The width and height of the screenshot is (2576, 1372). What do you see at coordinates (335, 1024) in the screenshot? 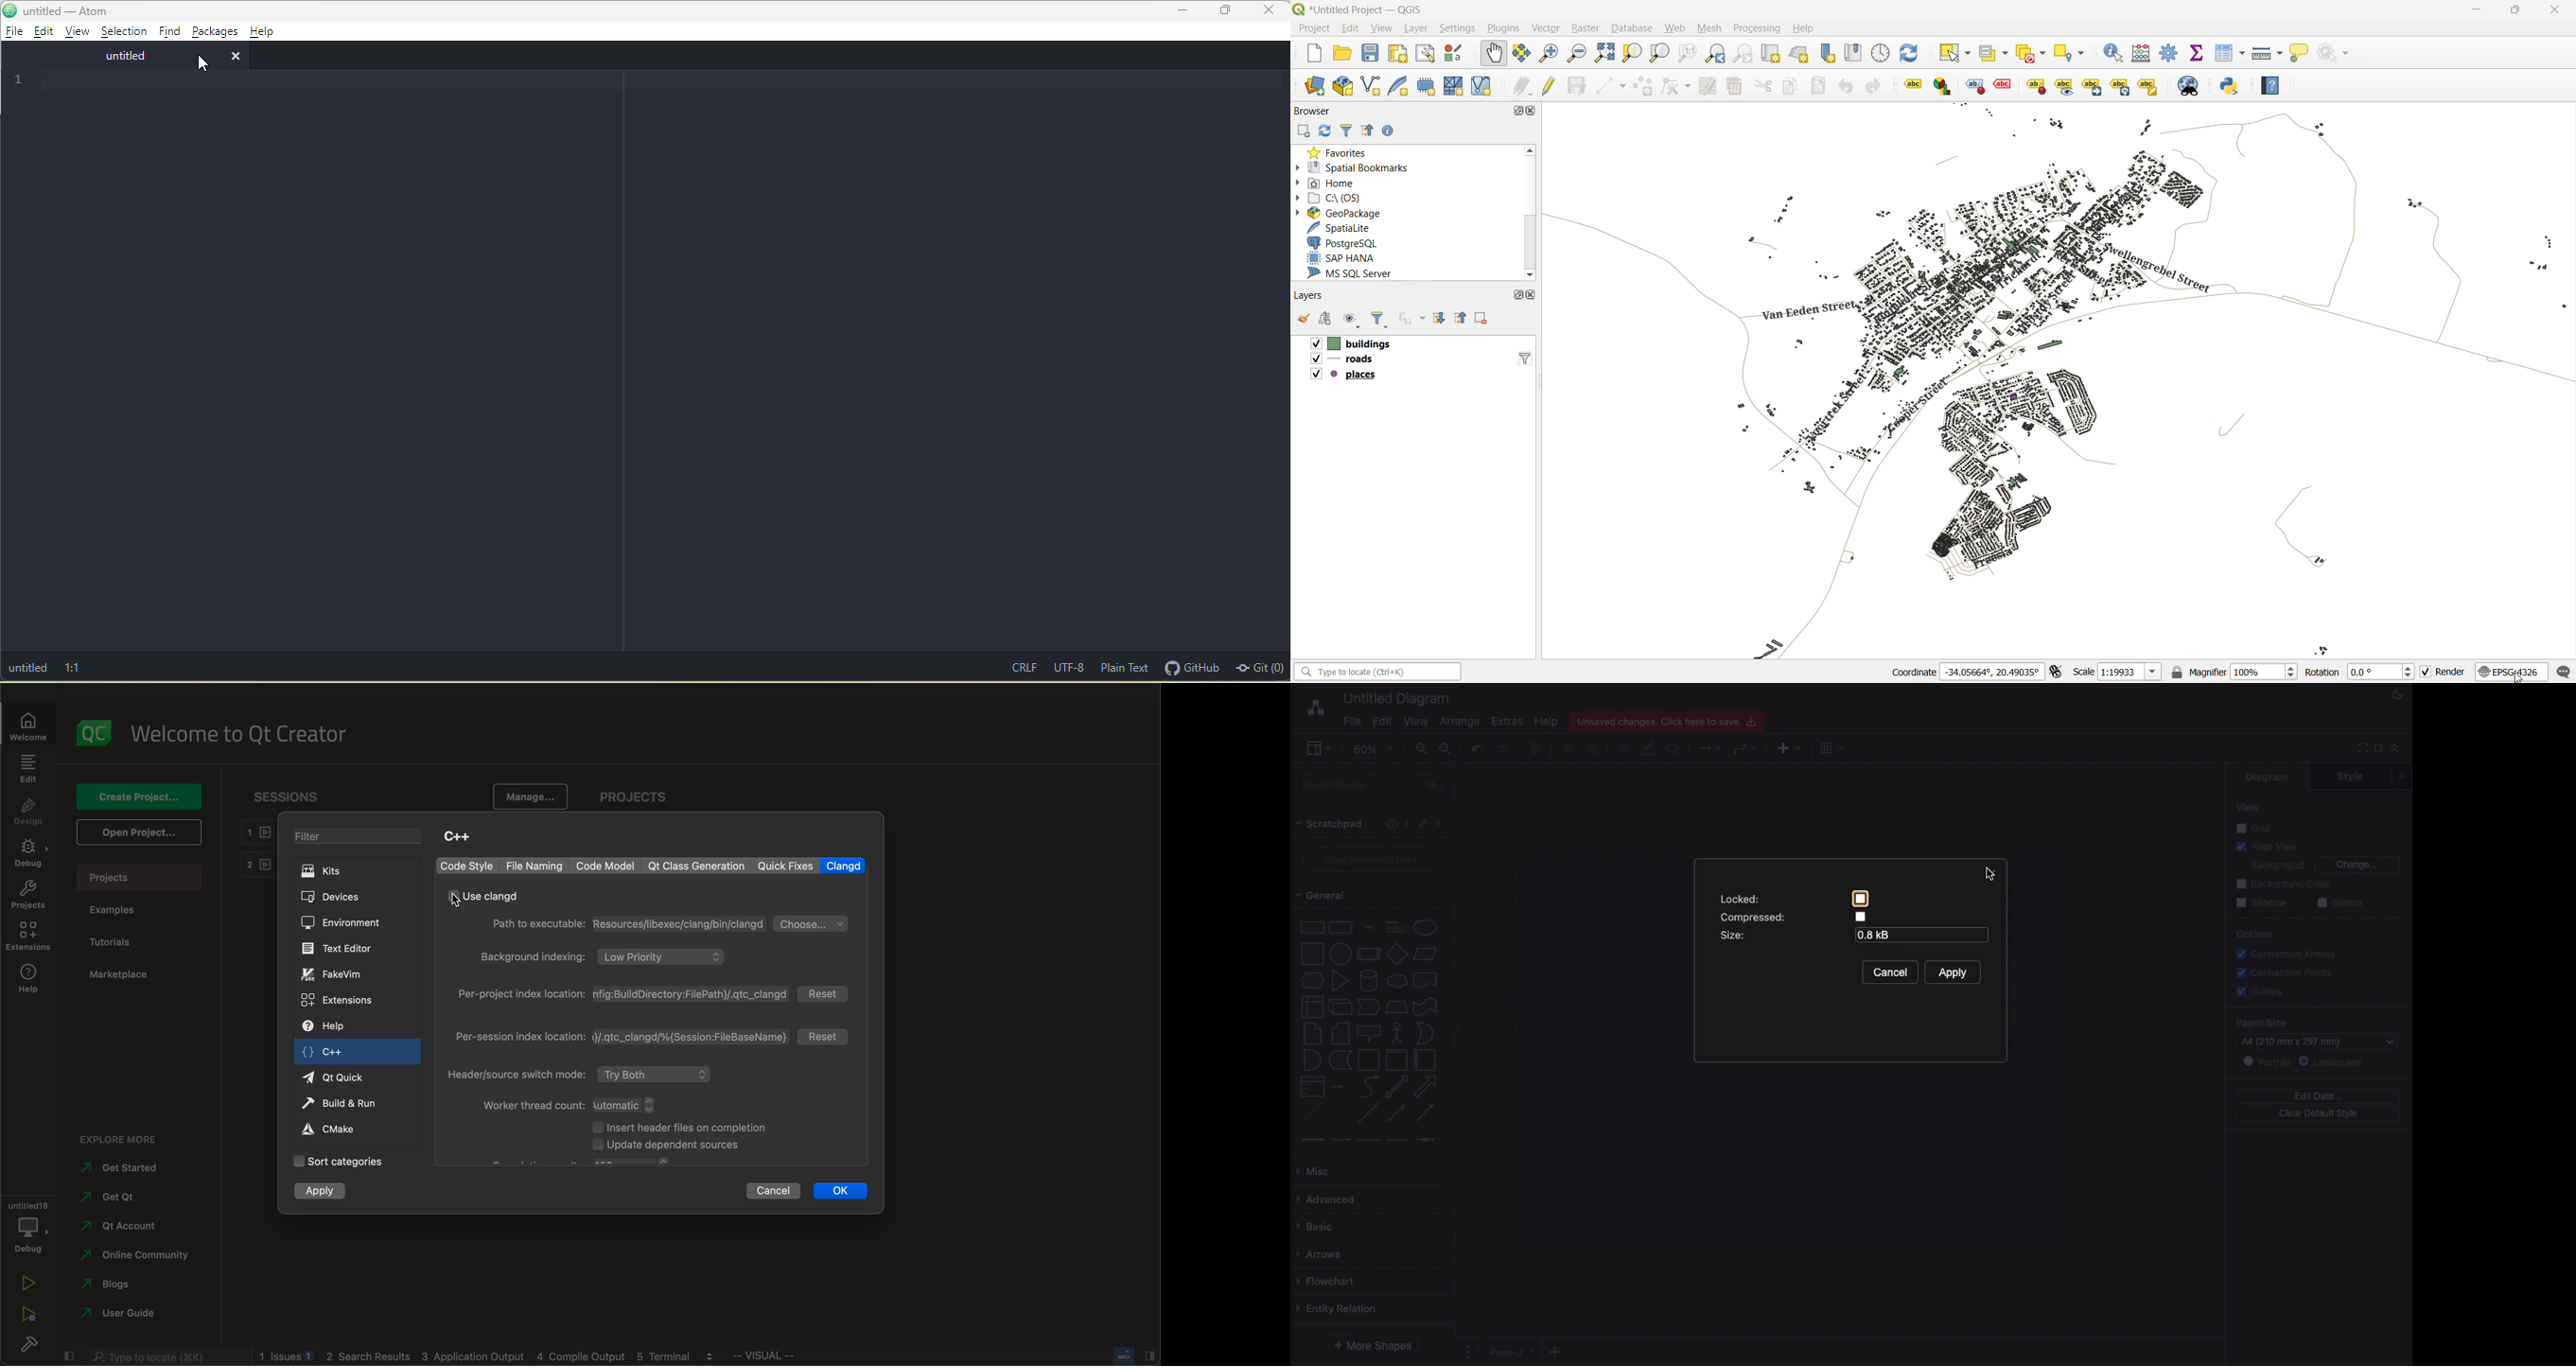
I see `help` at bounding box center [335, 1024].